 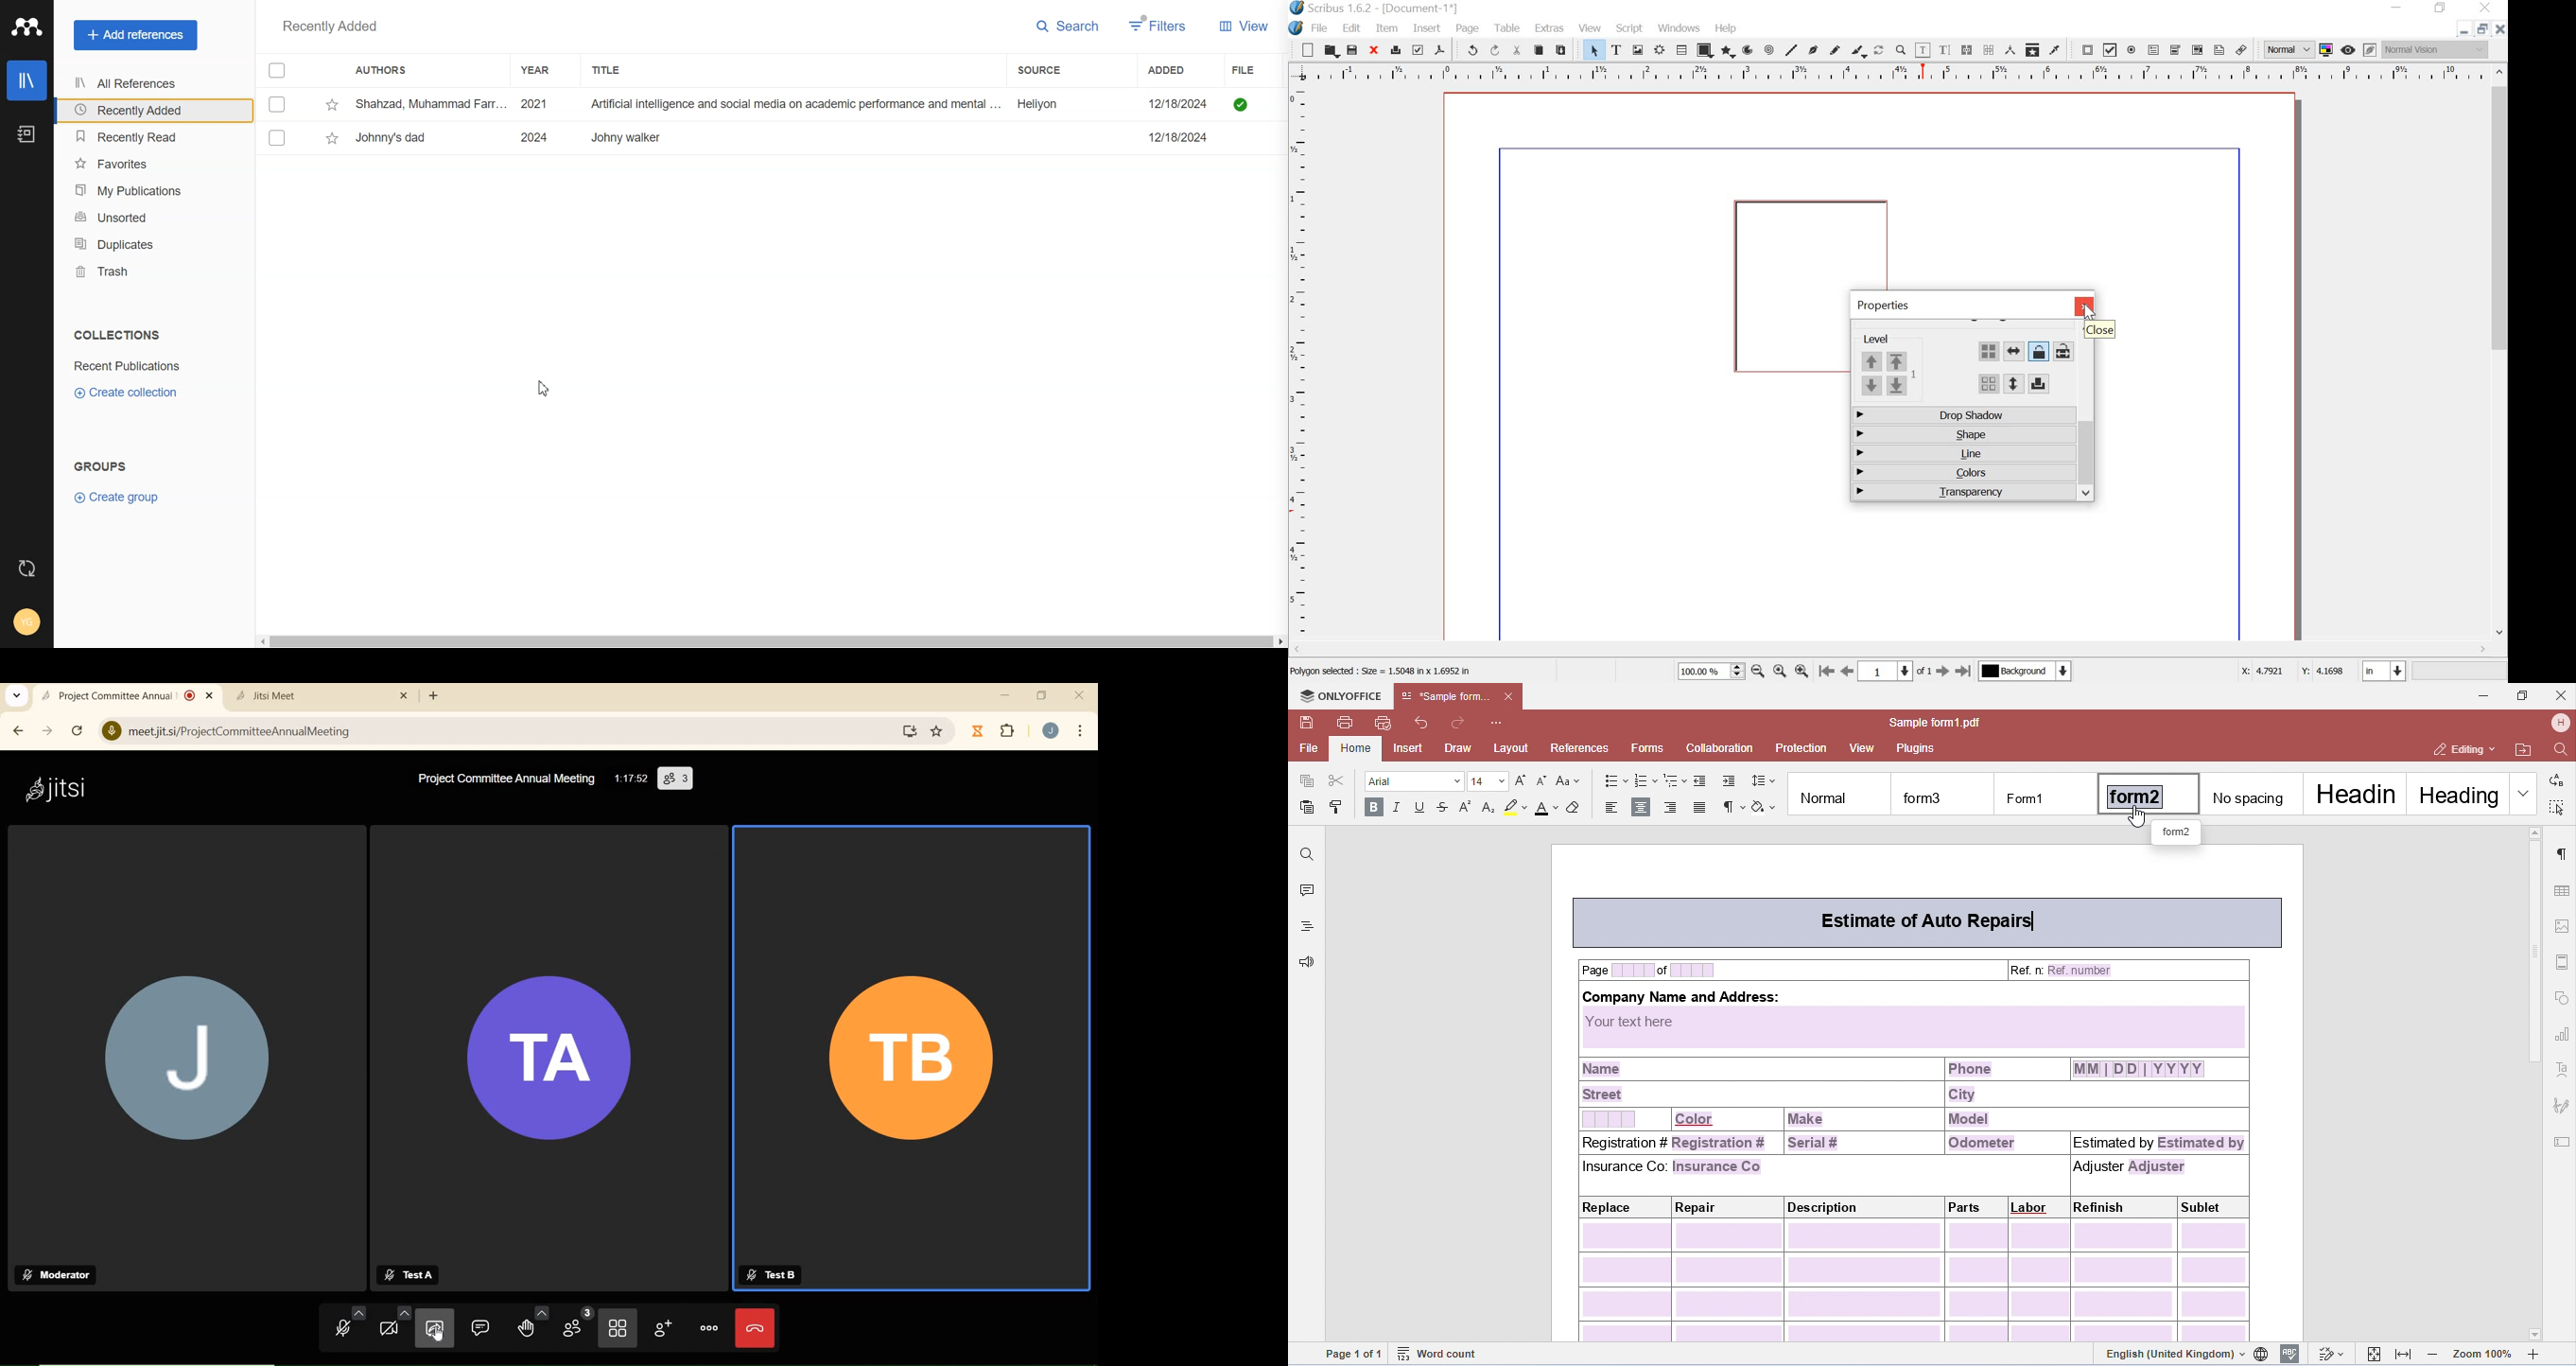 What do you see at coordinates (28, 568) in the screenshot?
I see `Auto Sync` at bounding box center [28, 568].